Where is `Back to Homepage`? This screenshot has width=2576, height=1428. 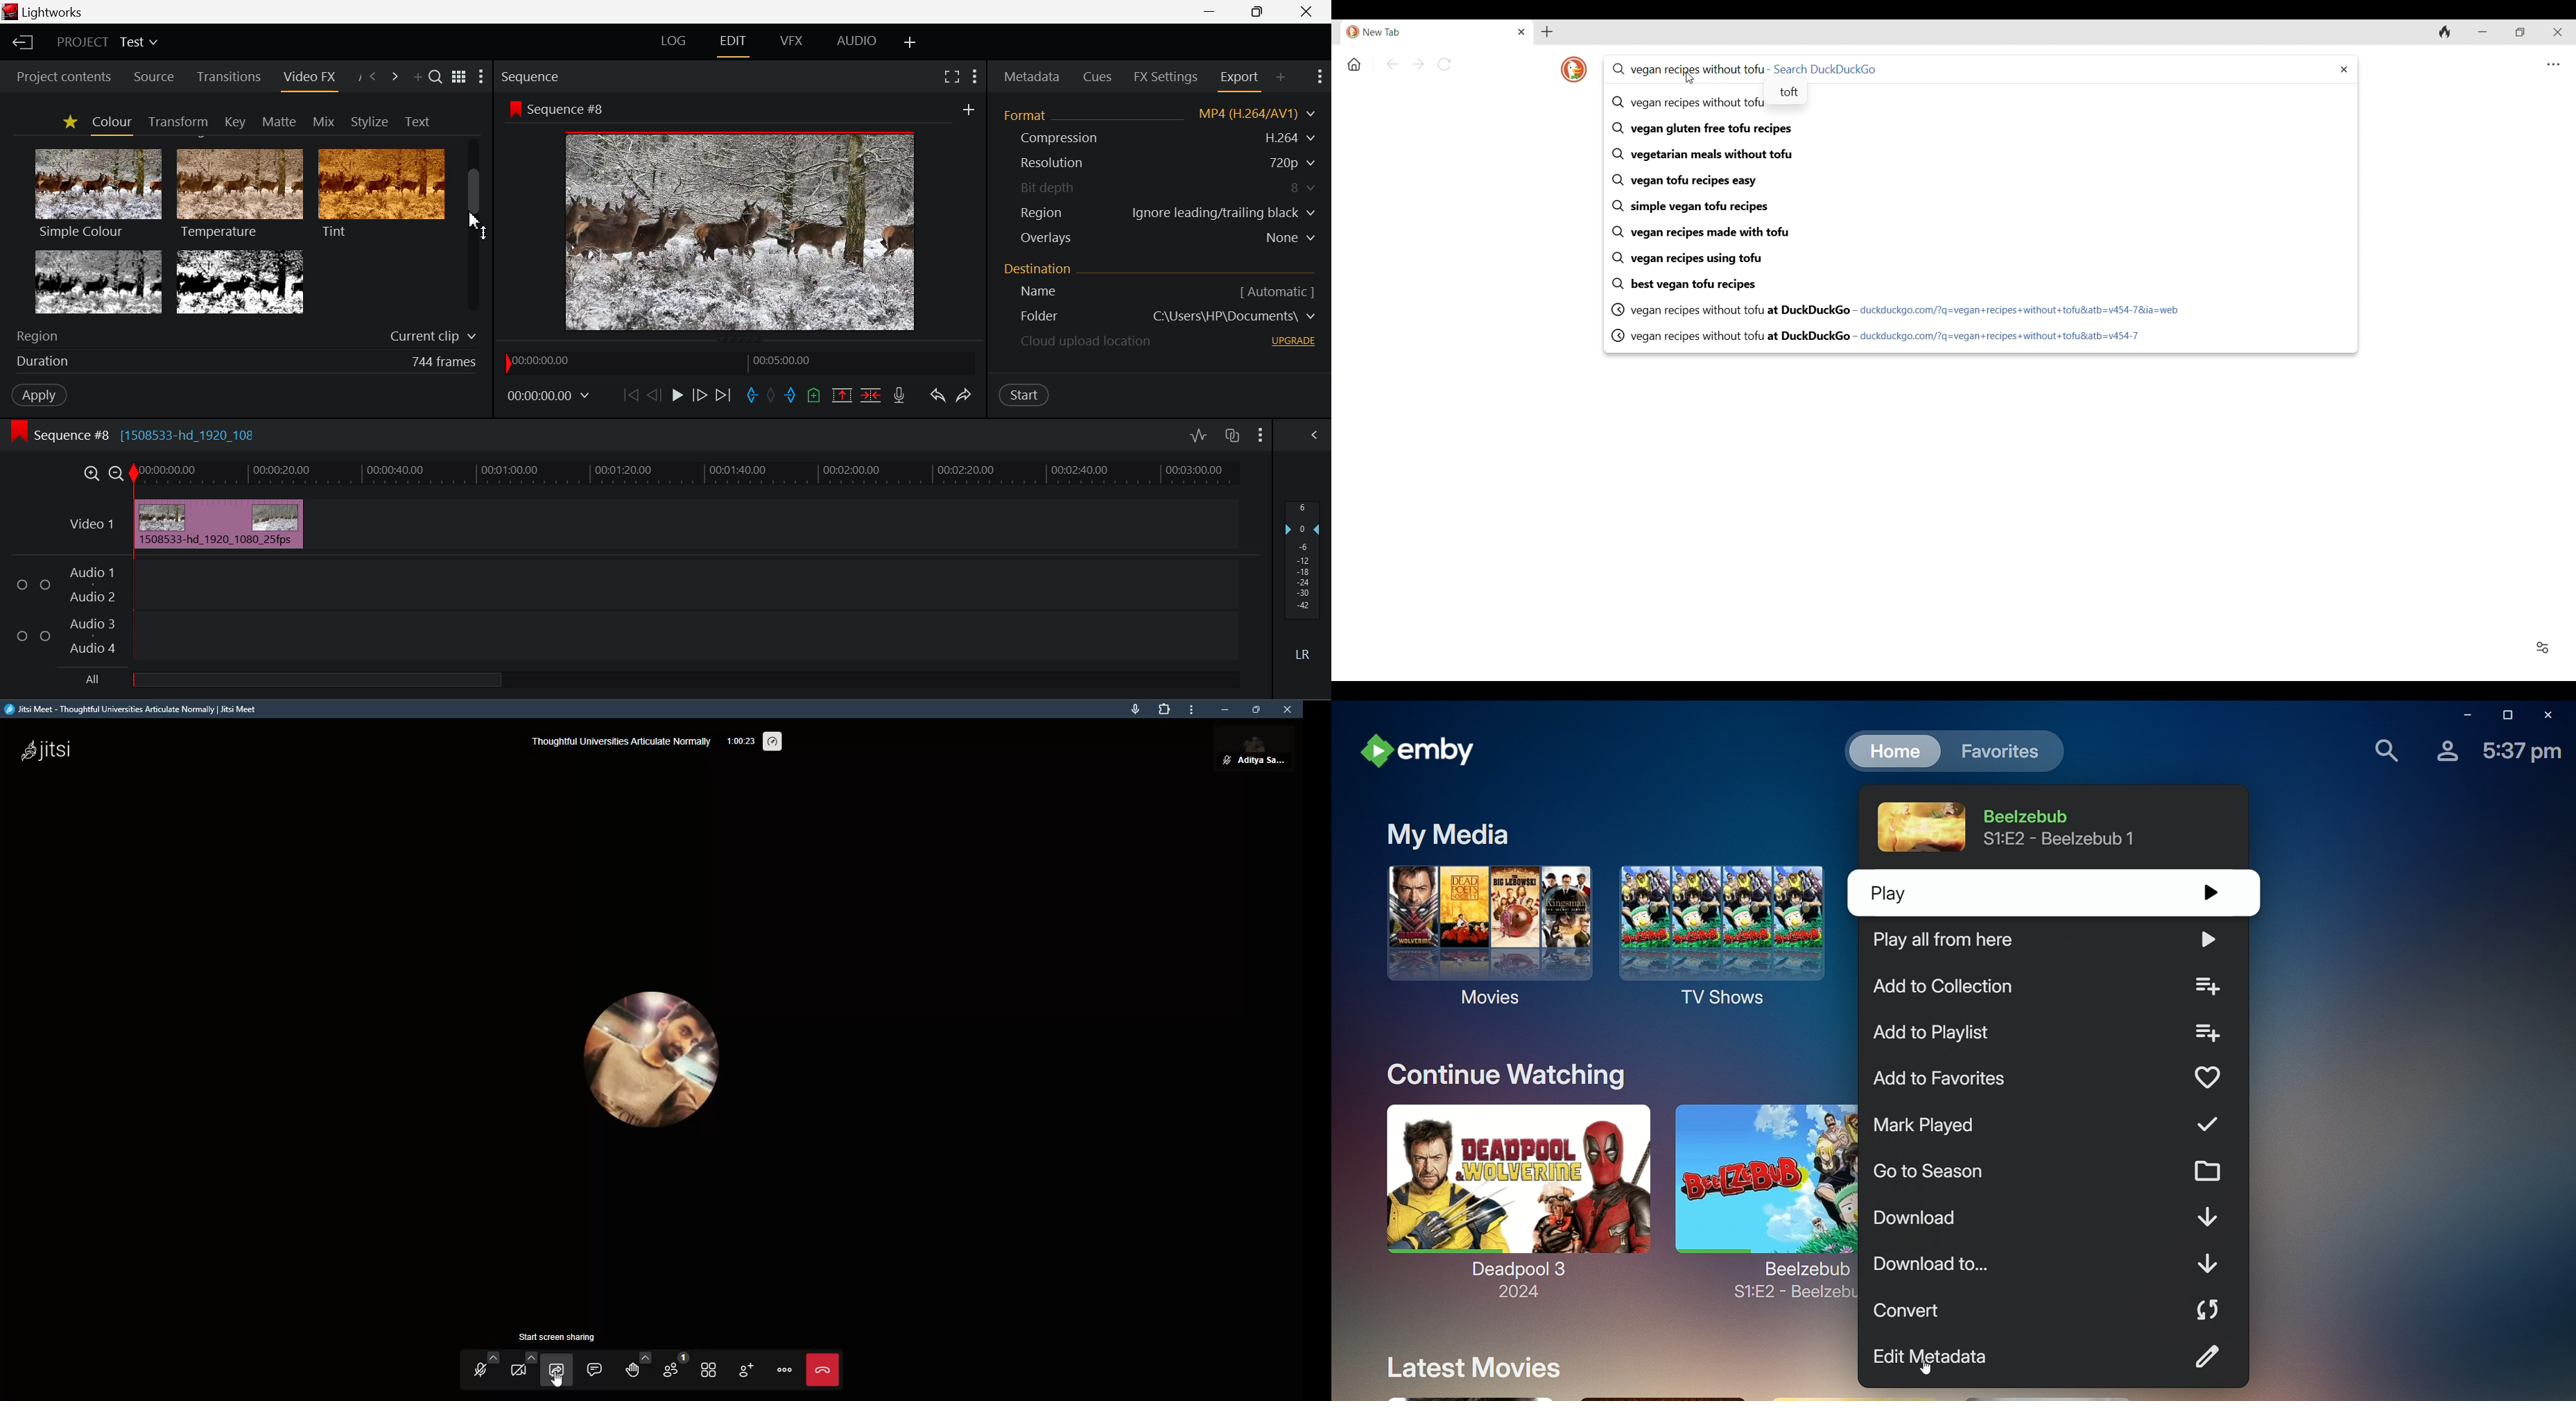 Back to Homepage is located at coordinates (21, 40).